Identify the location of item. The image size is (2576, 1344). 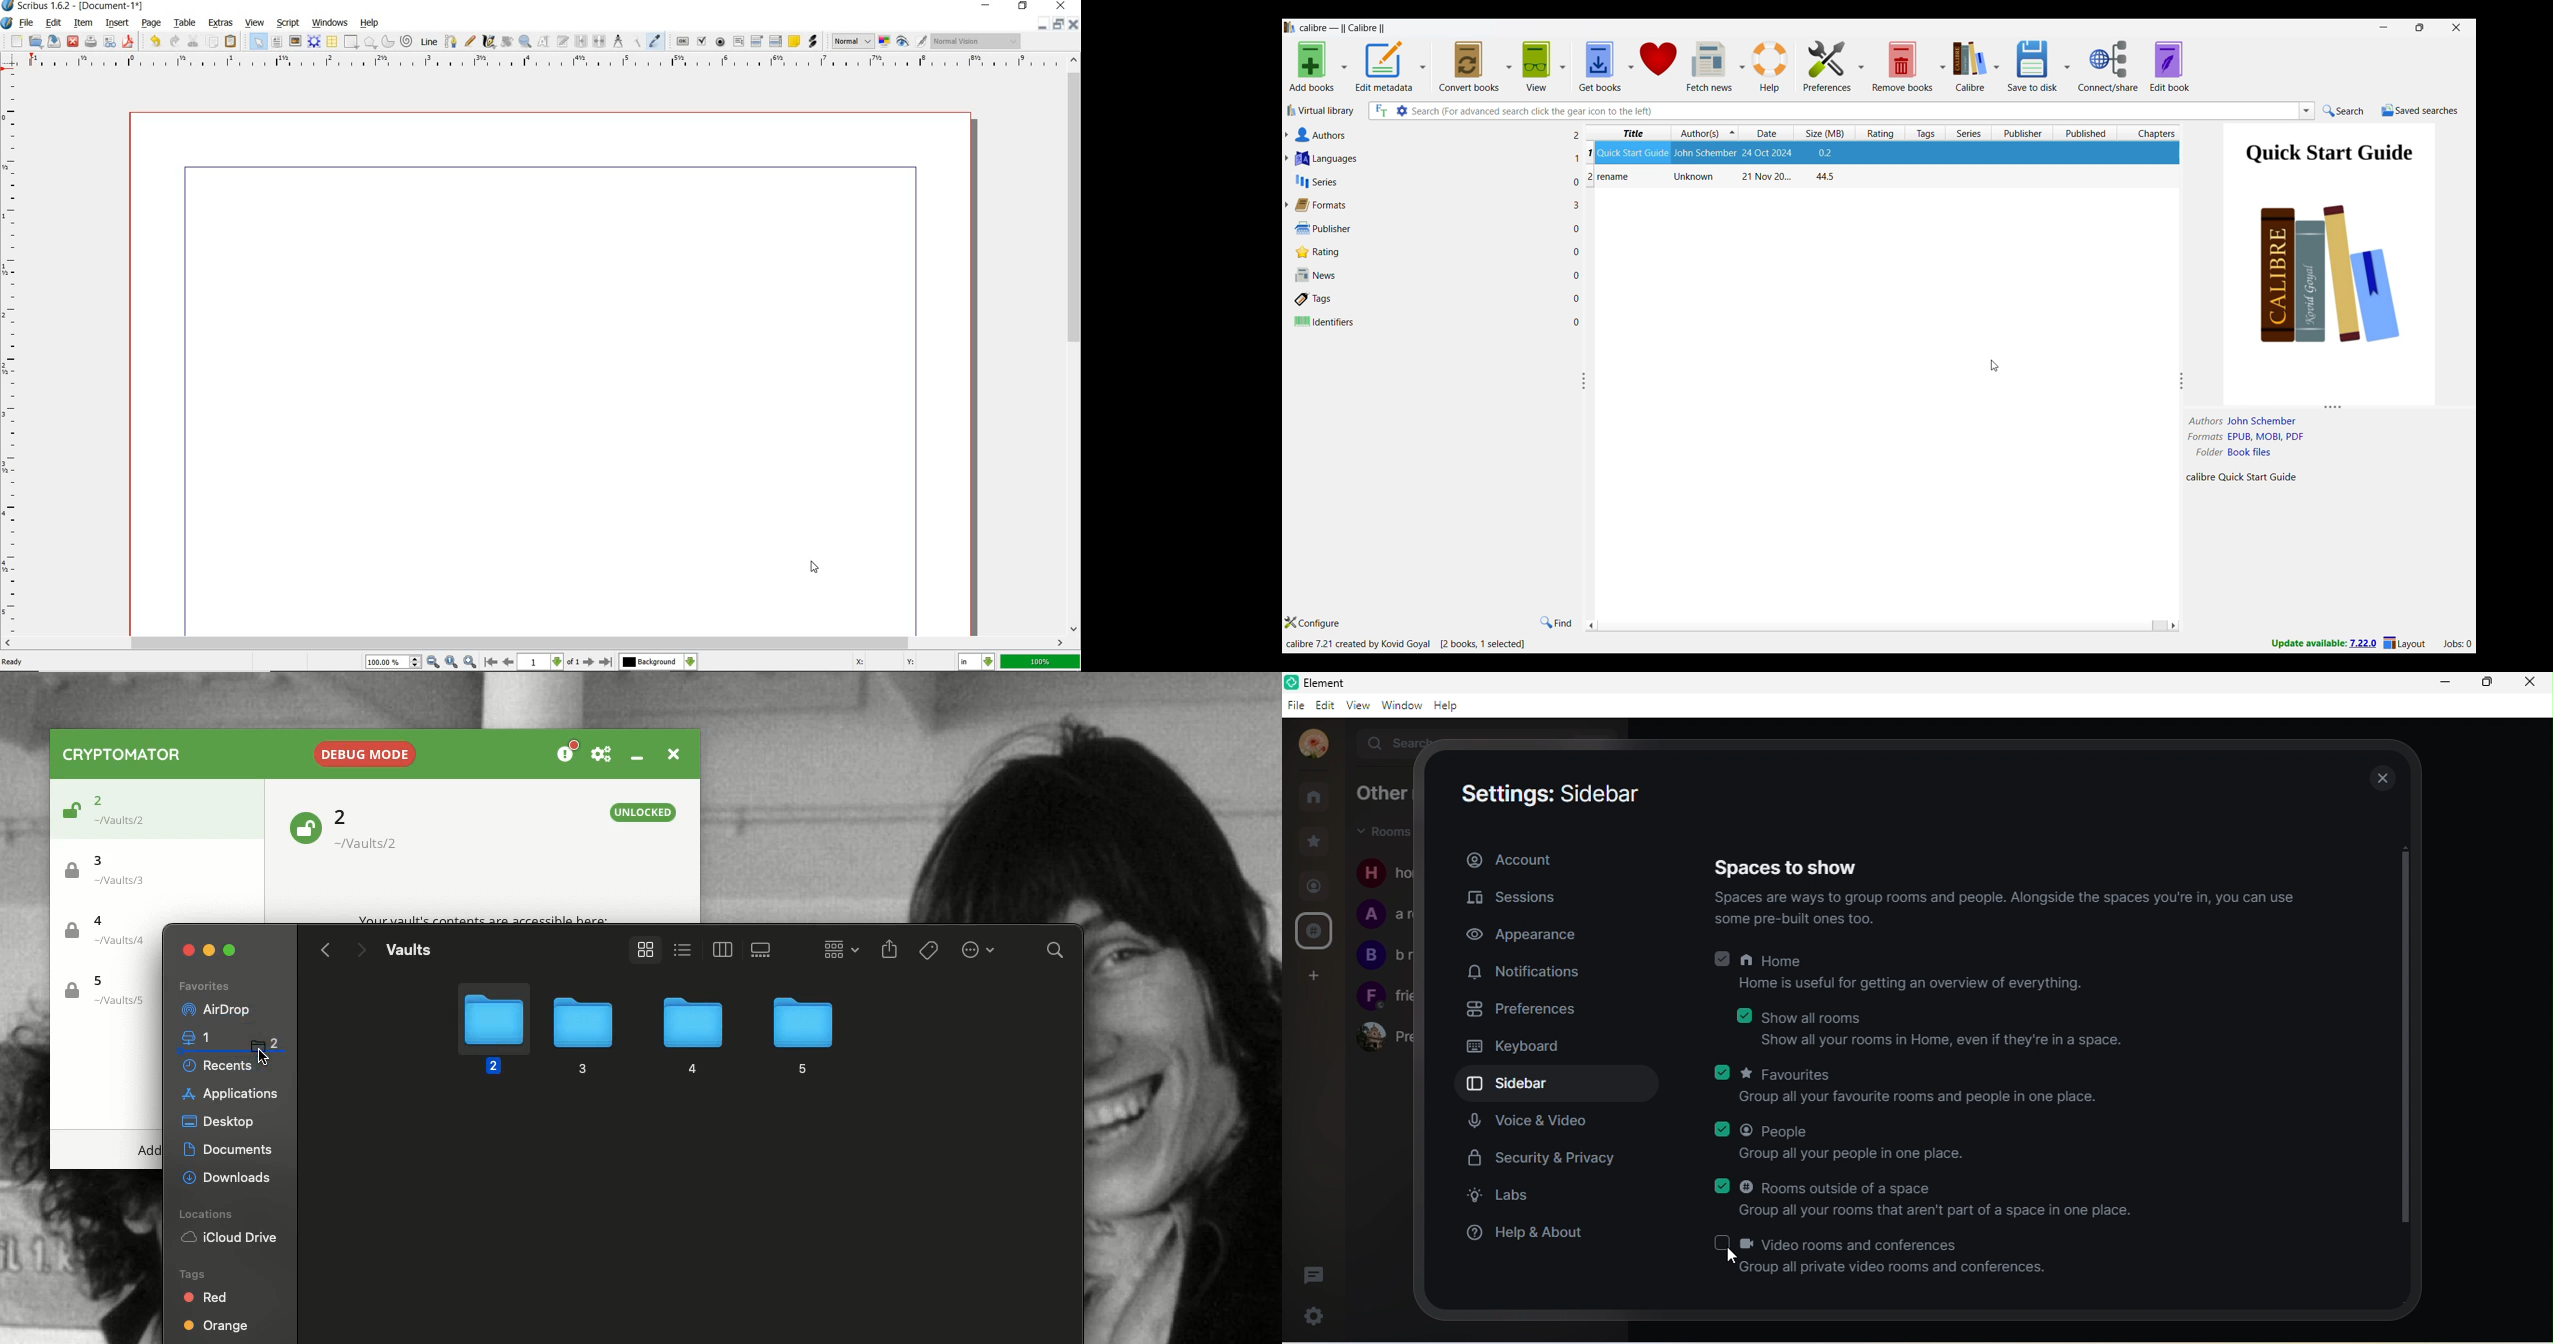
(82, 22).